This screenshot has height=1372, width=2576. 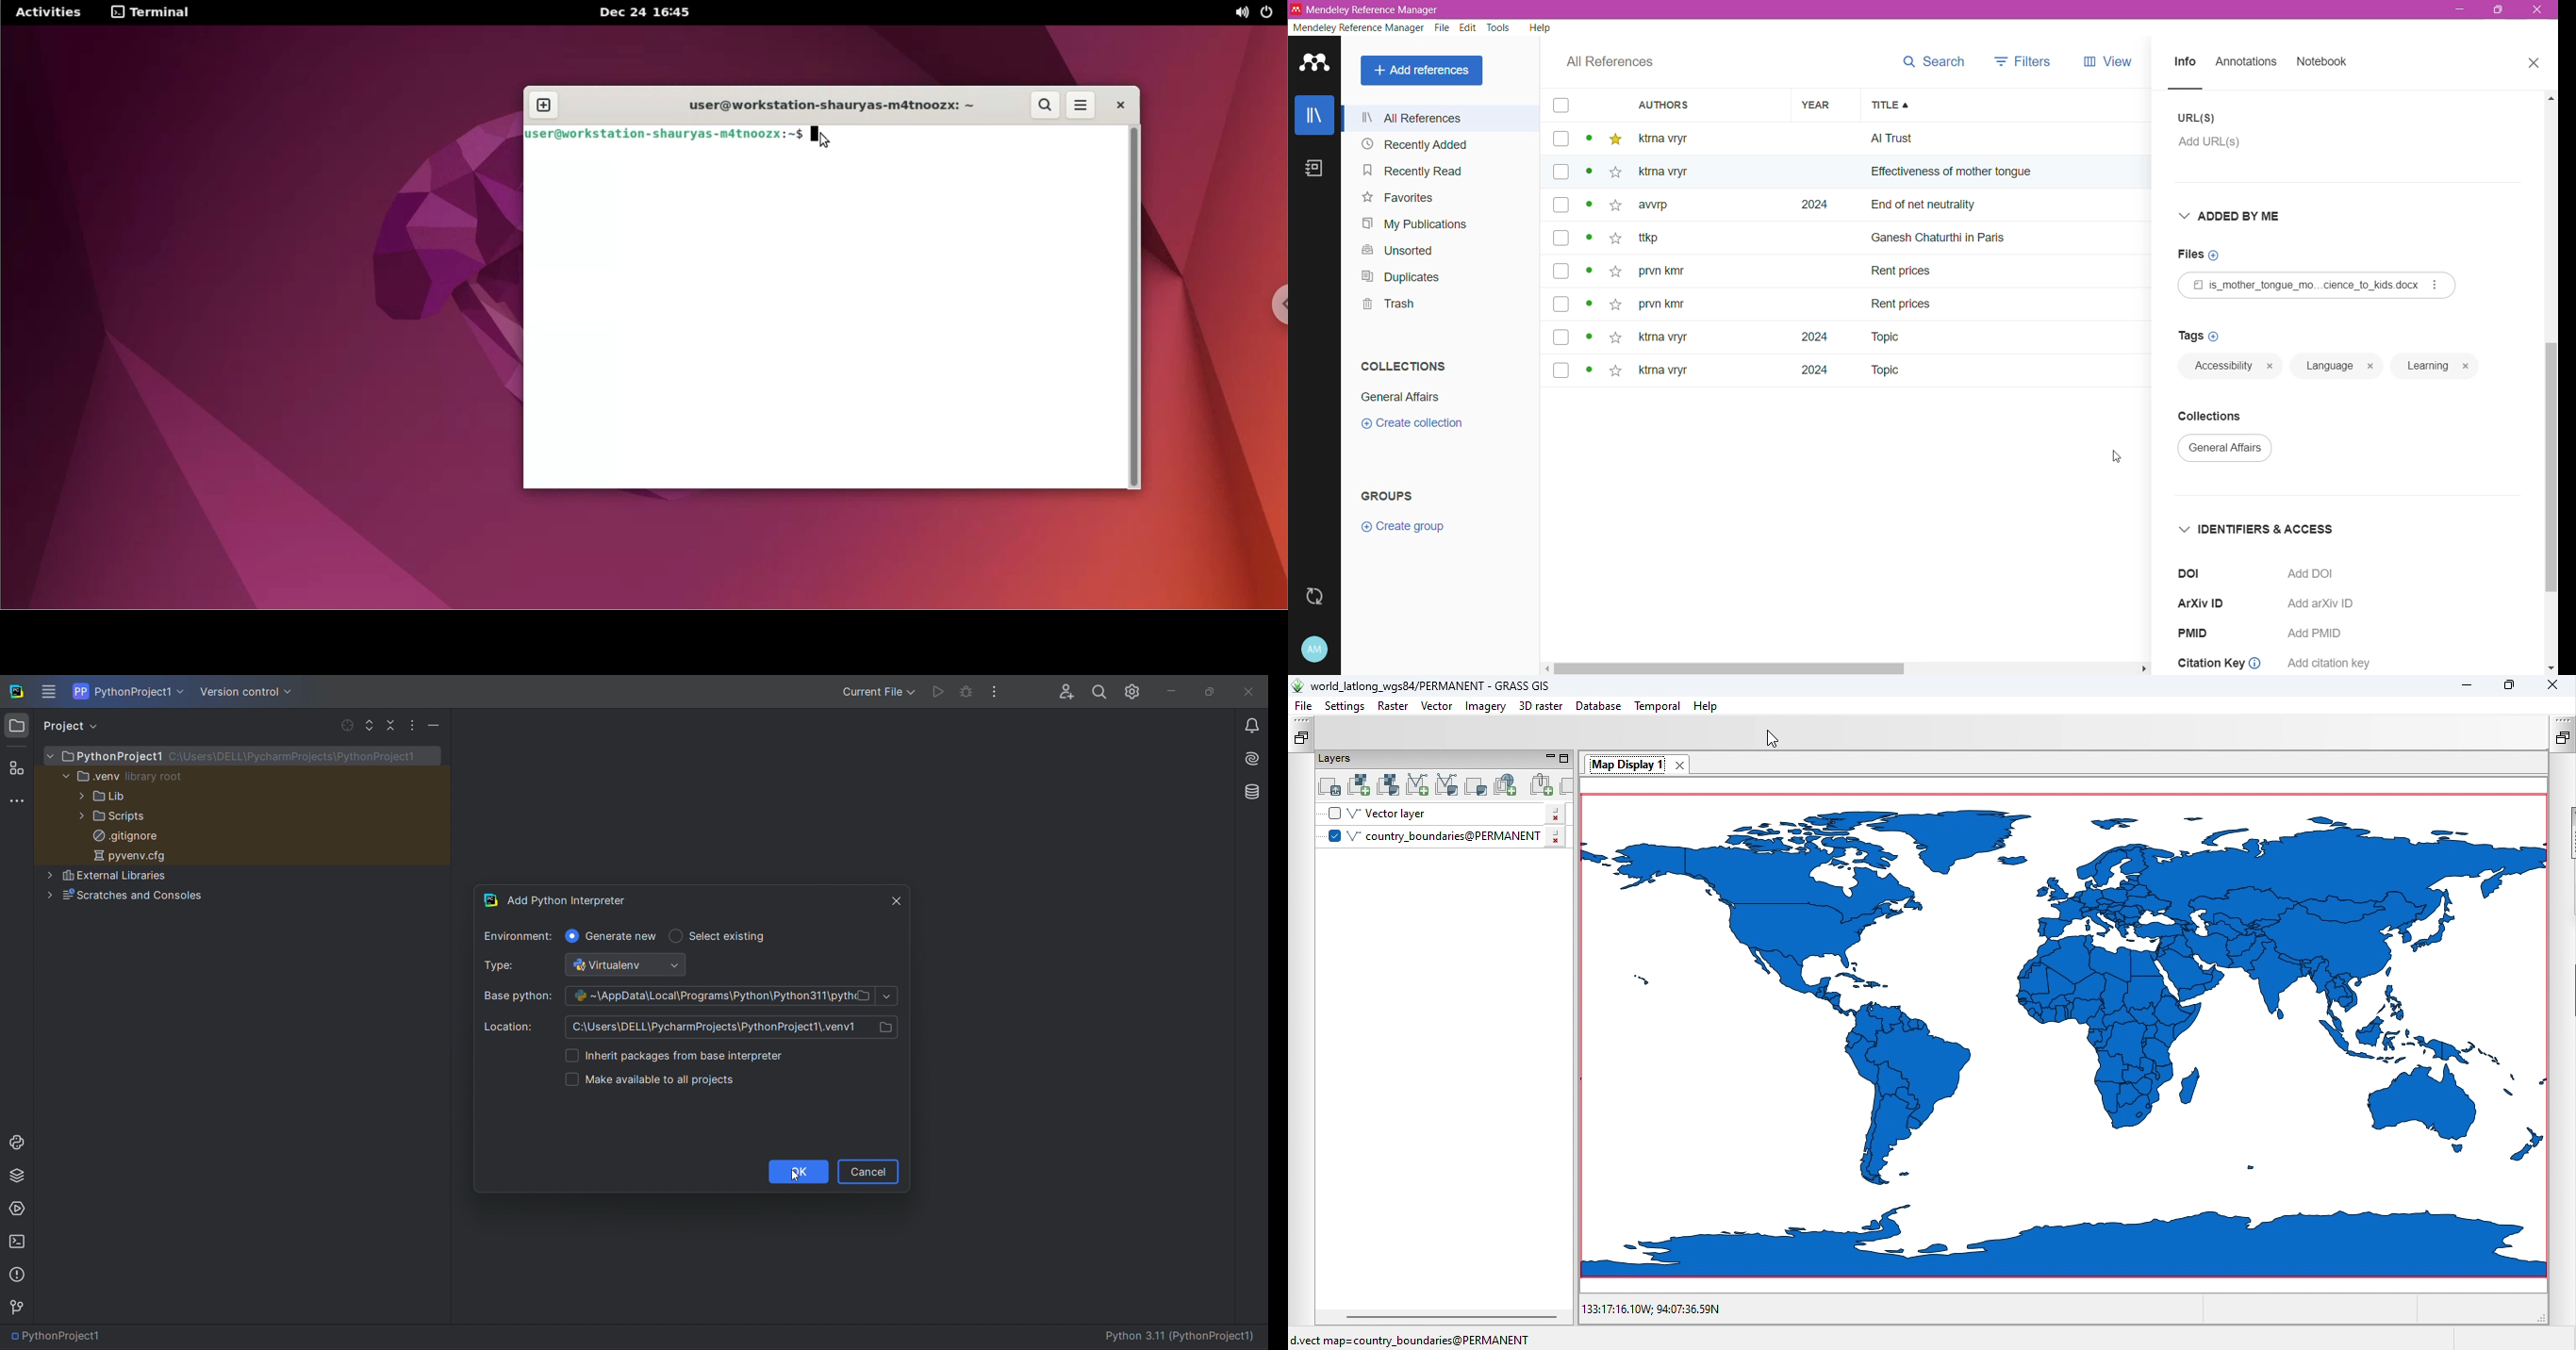 What do you see at coordinates (1469, 28) in the screenshot?
I see `Edit` at bounding box center [1469, 28].